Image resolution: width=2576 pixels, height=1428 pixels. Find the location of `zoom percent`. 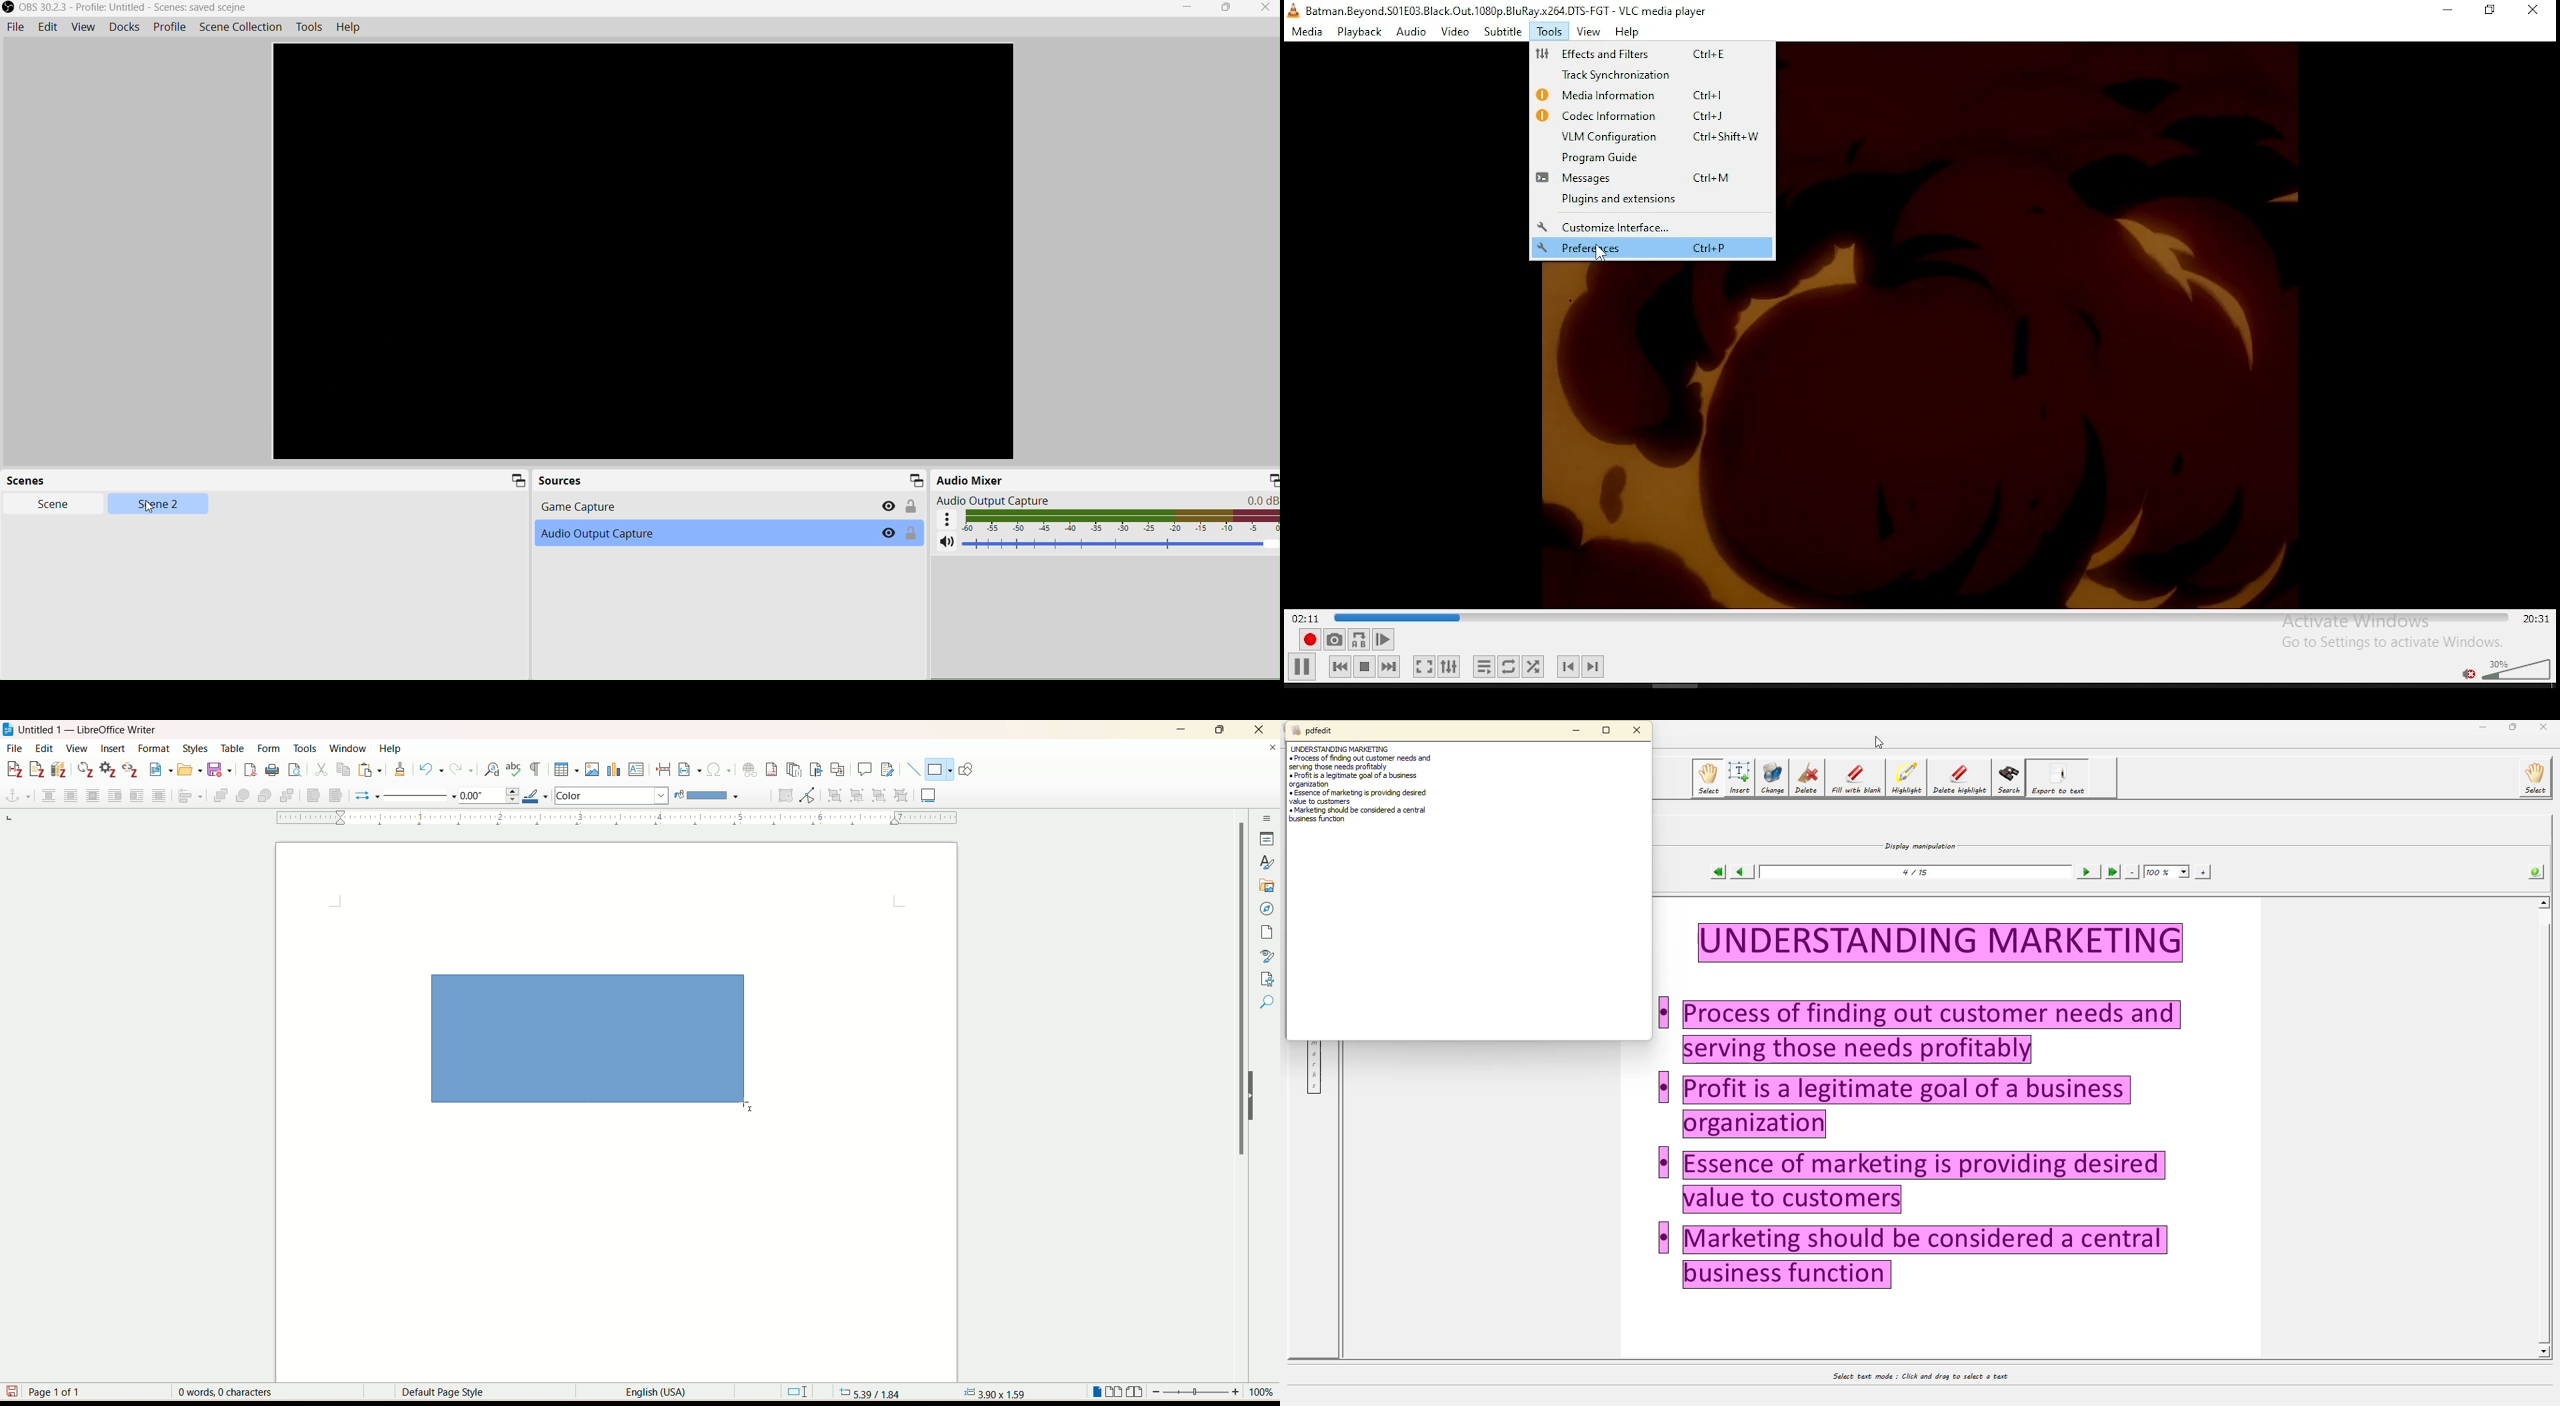

zoom percent is located at coordinates (1263, 1392).